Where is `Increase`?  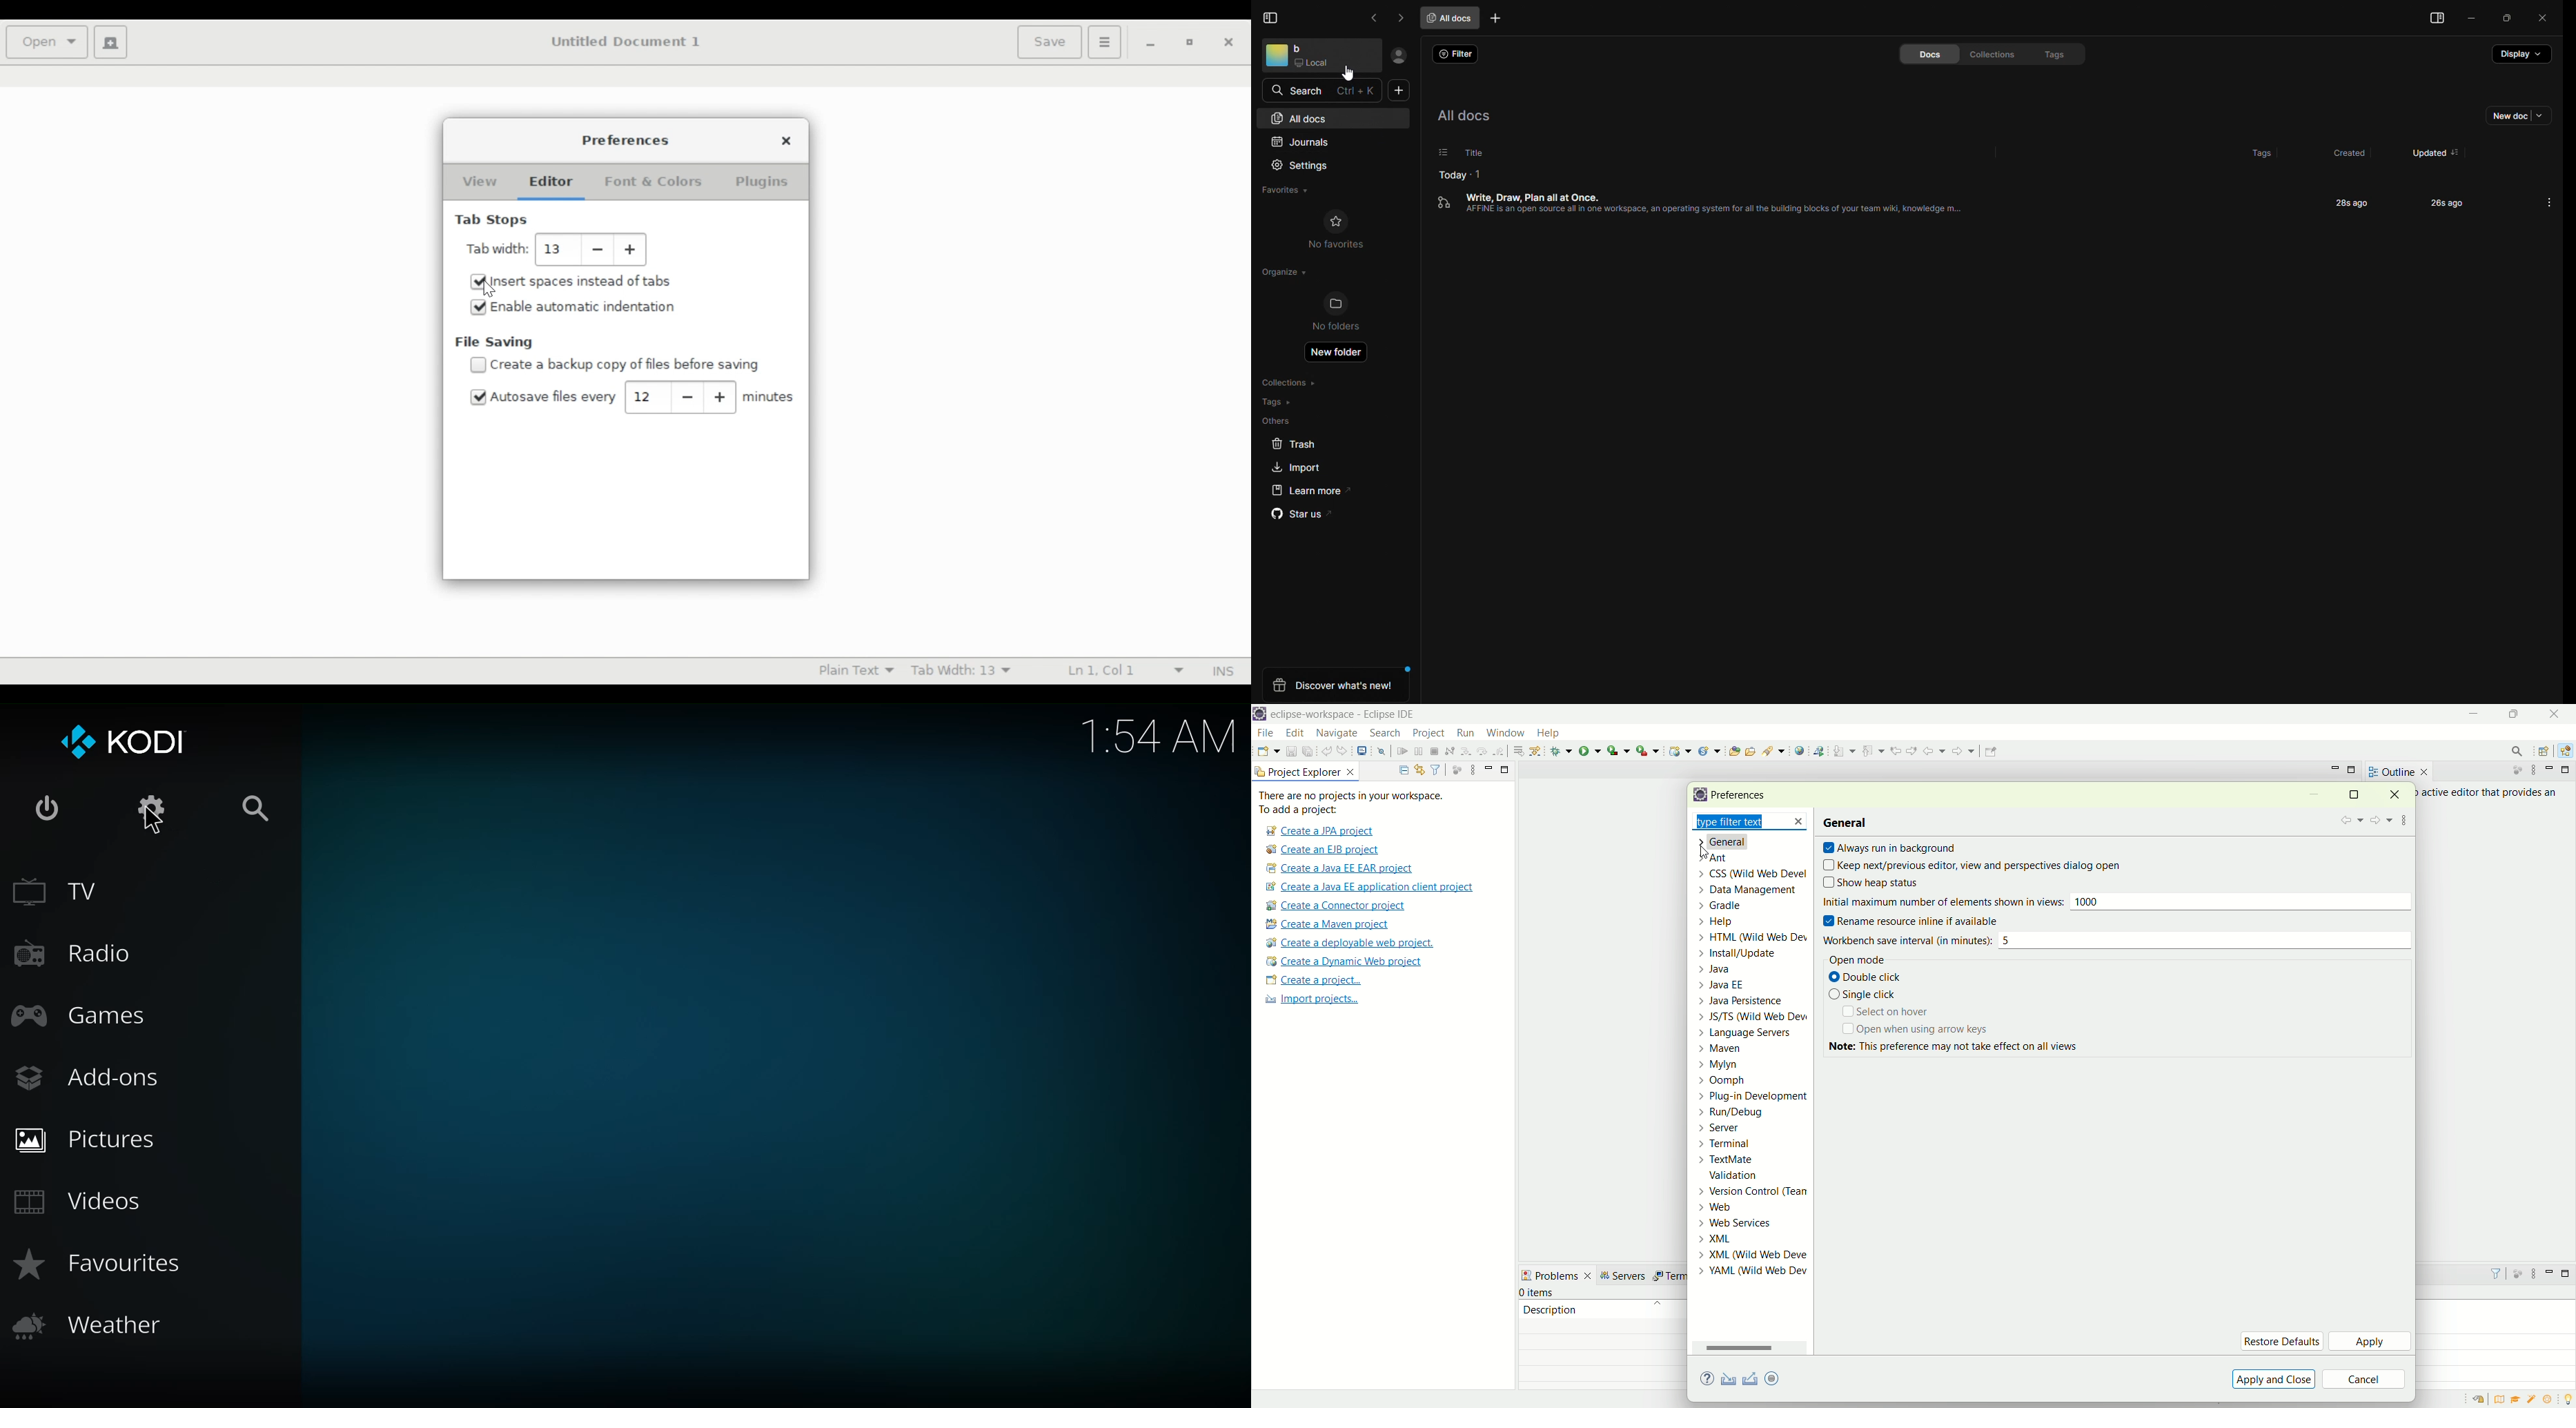 Increase is located at coordinates (721, 398).